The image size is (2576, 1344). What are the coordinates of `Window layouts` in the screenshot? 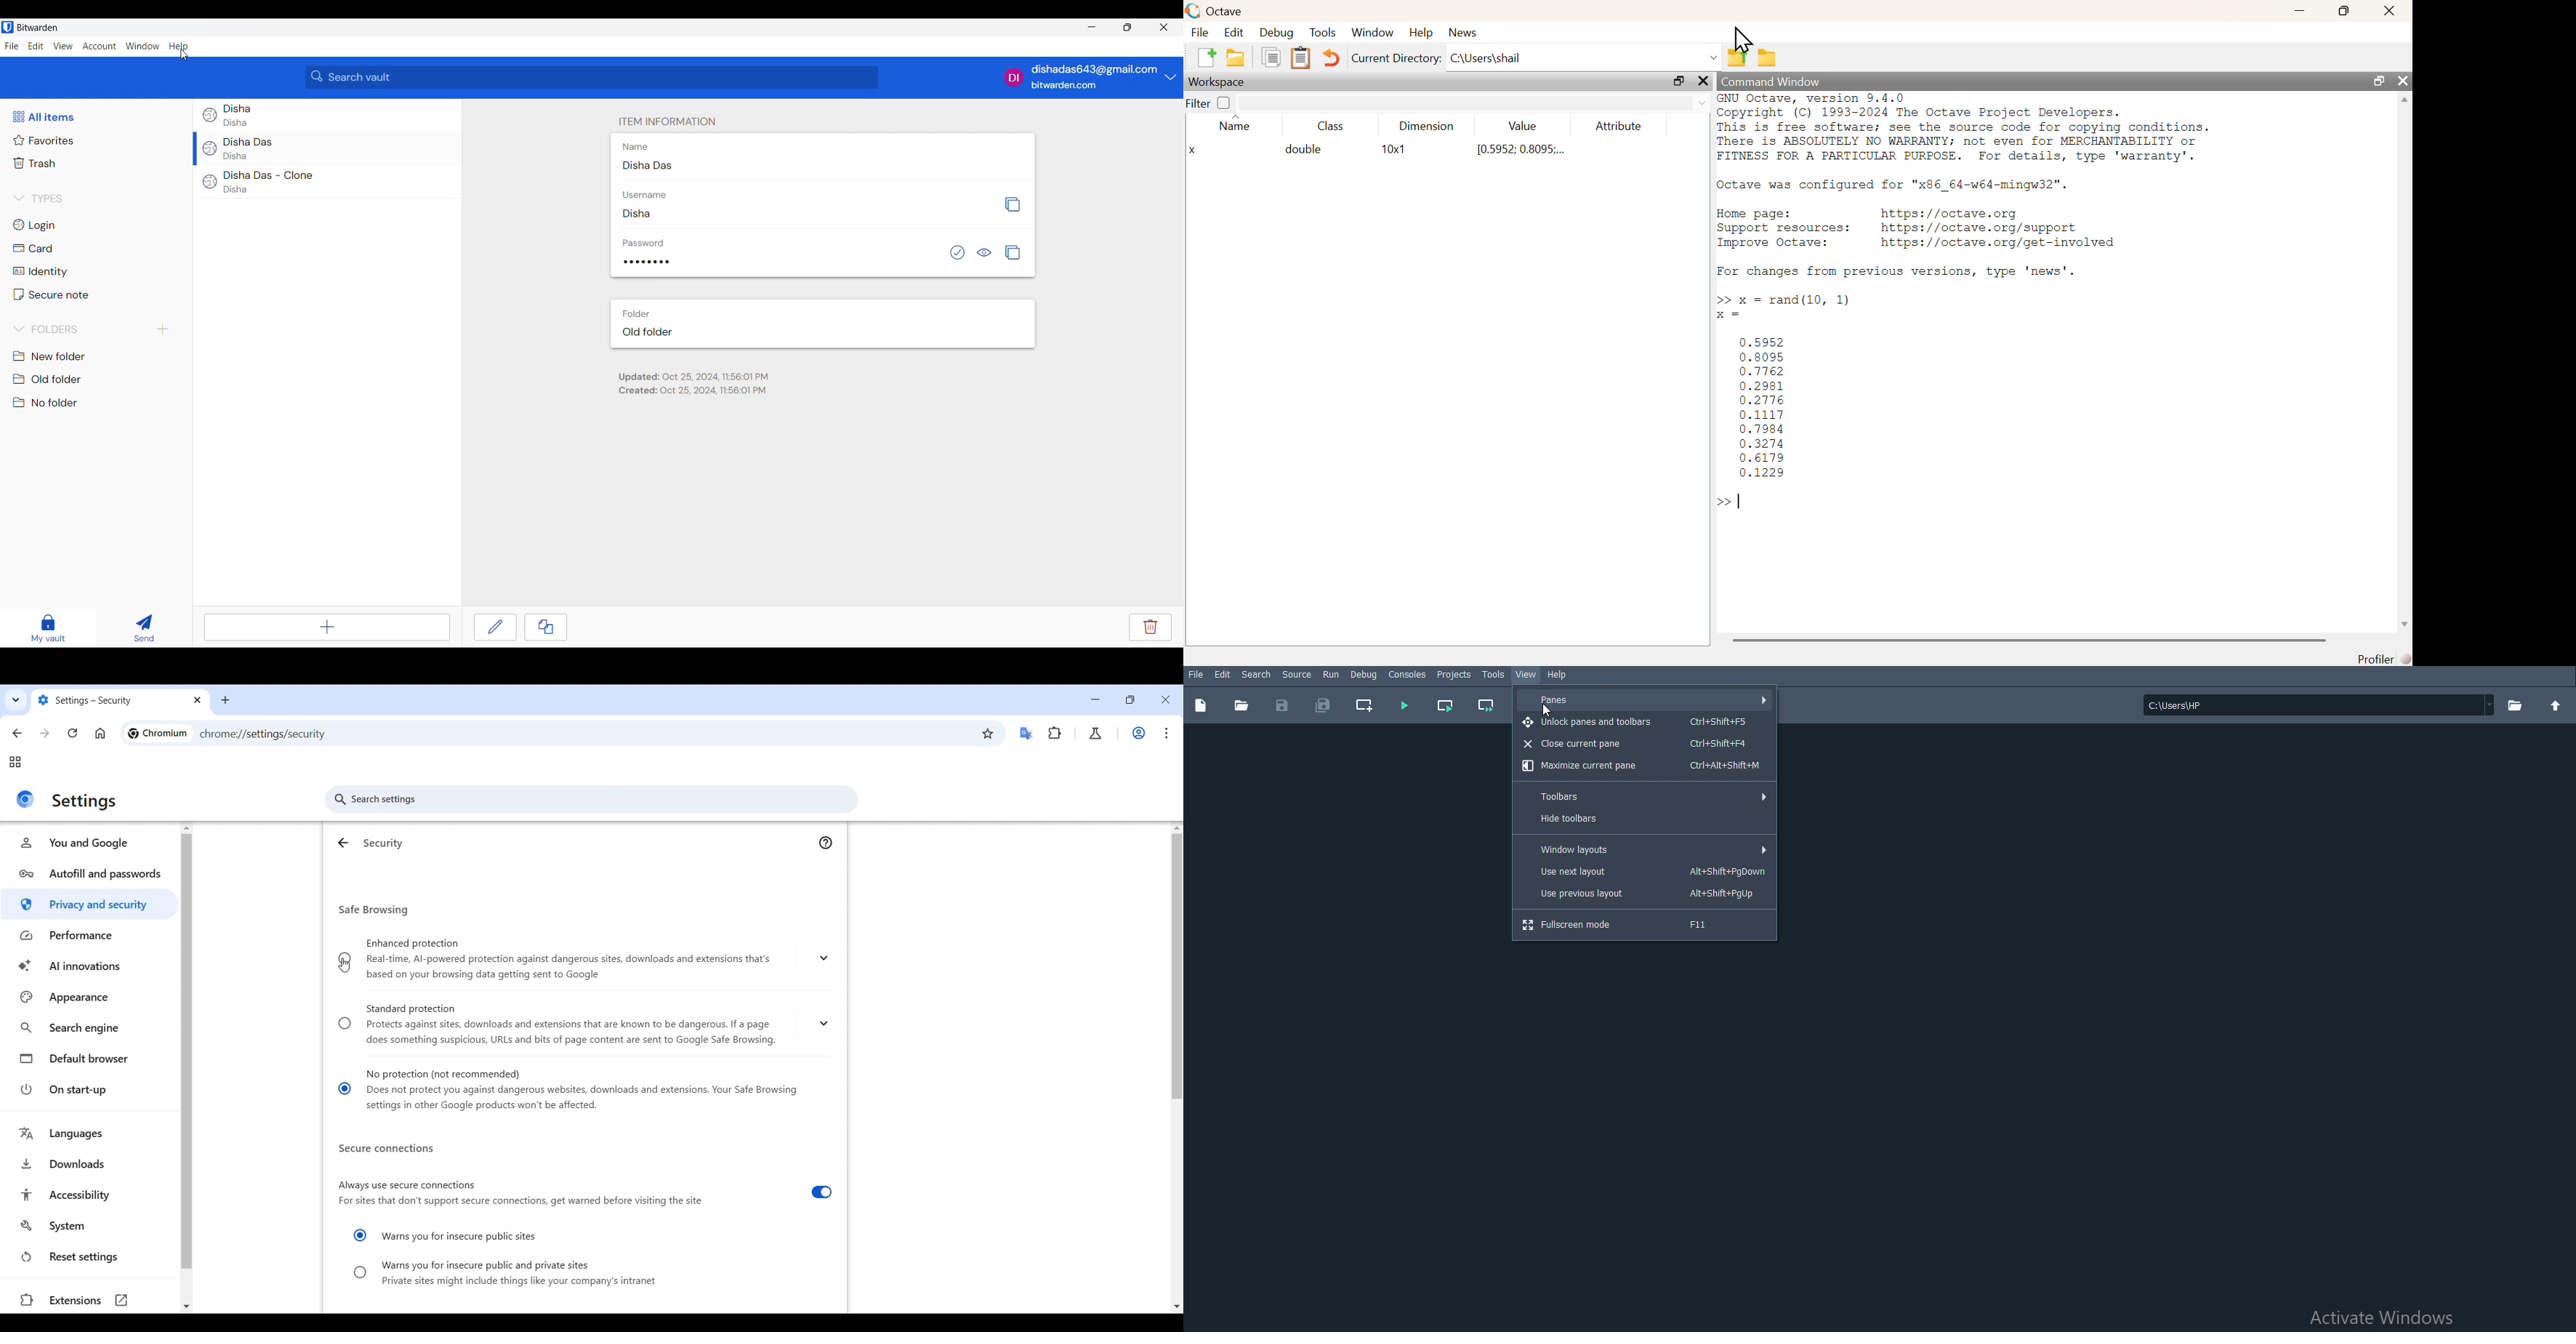 It's located at (1642, 848).